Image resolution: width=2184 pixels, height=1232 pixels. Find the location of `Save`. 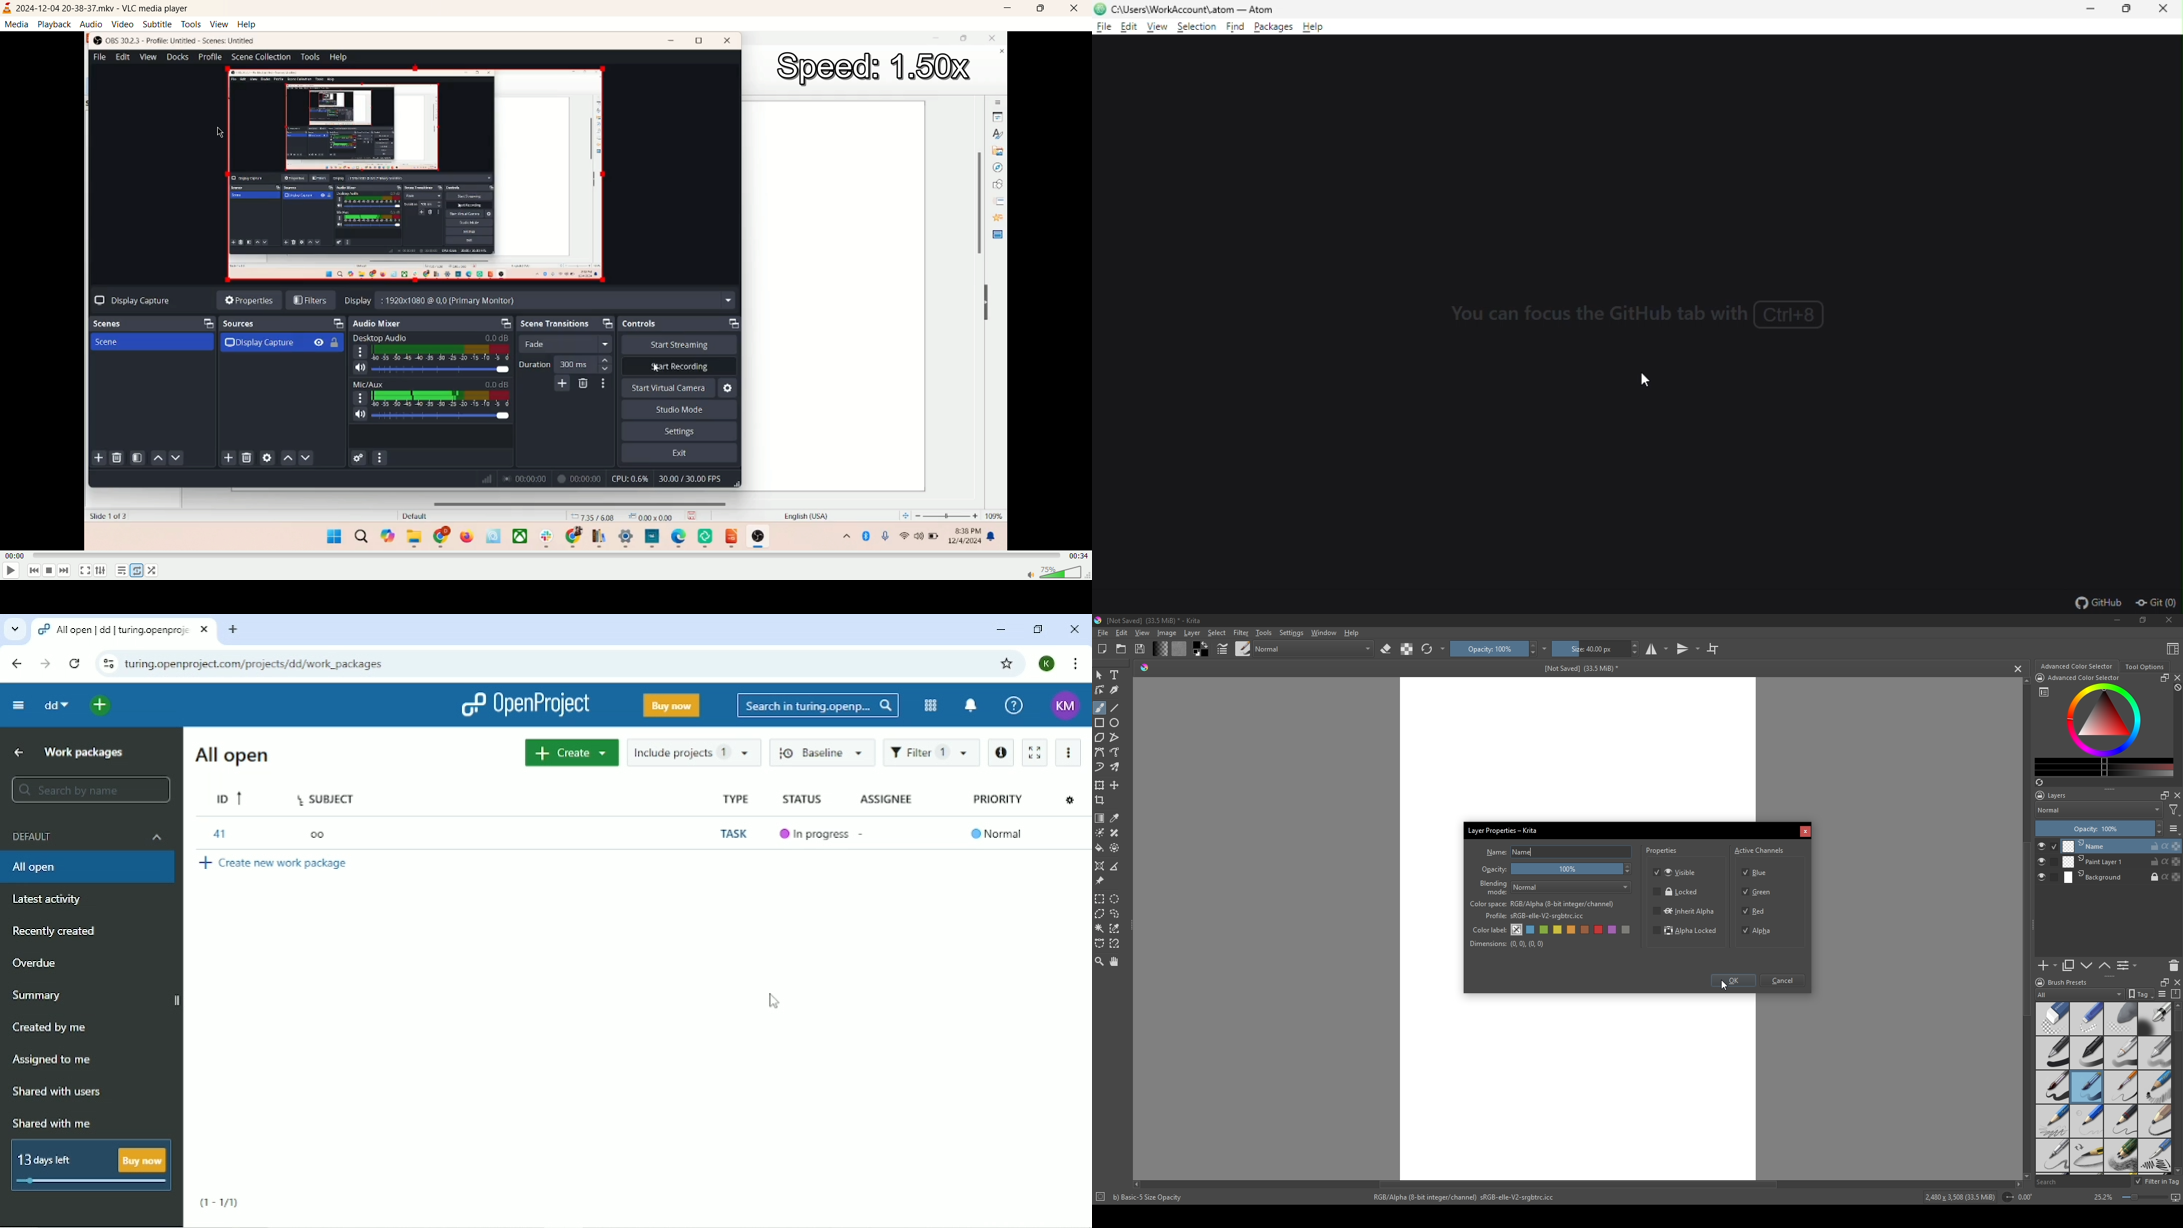

Save is located at coordinates (1141, 648).